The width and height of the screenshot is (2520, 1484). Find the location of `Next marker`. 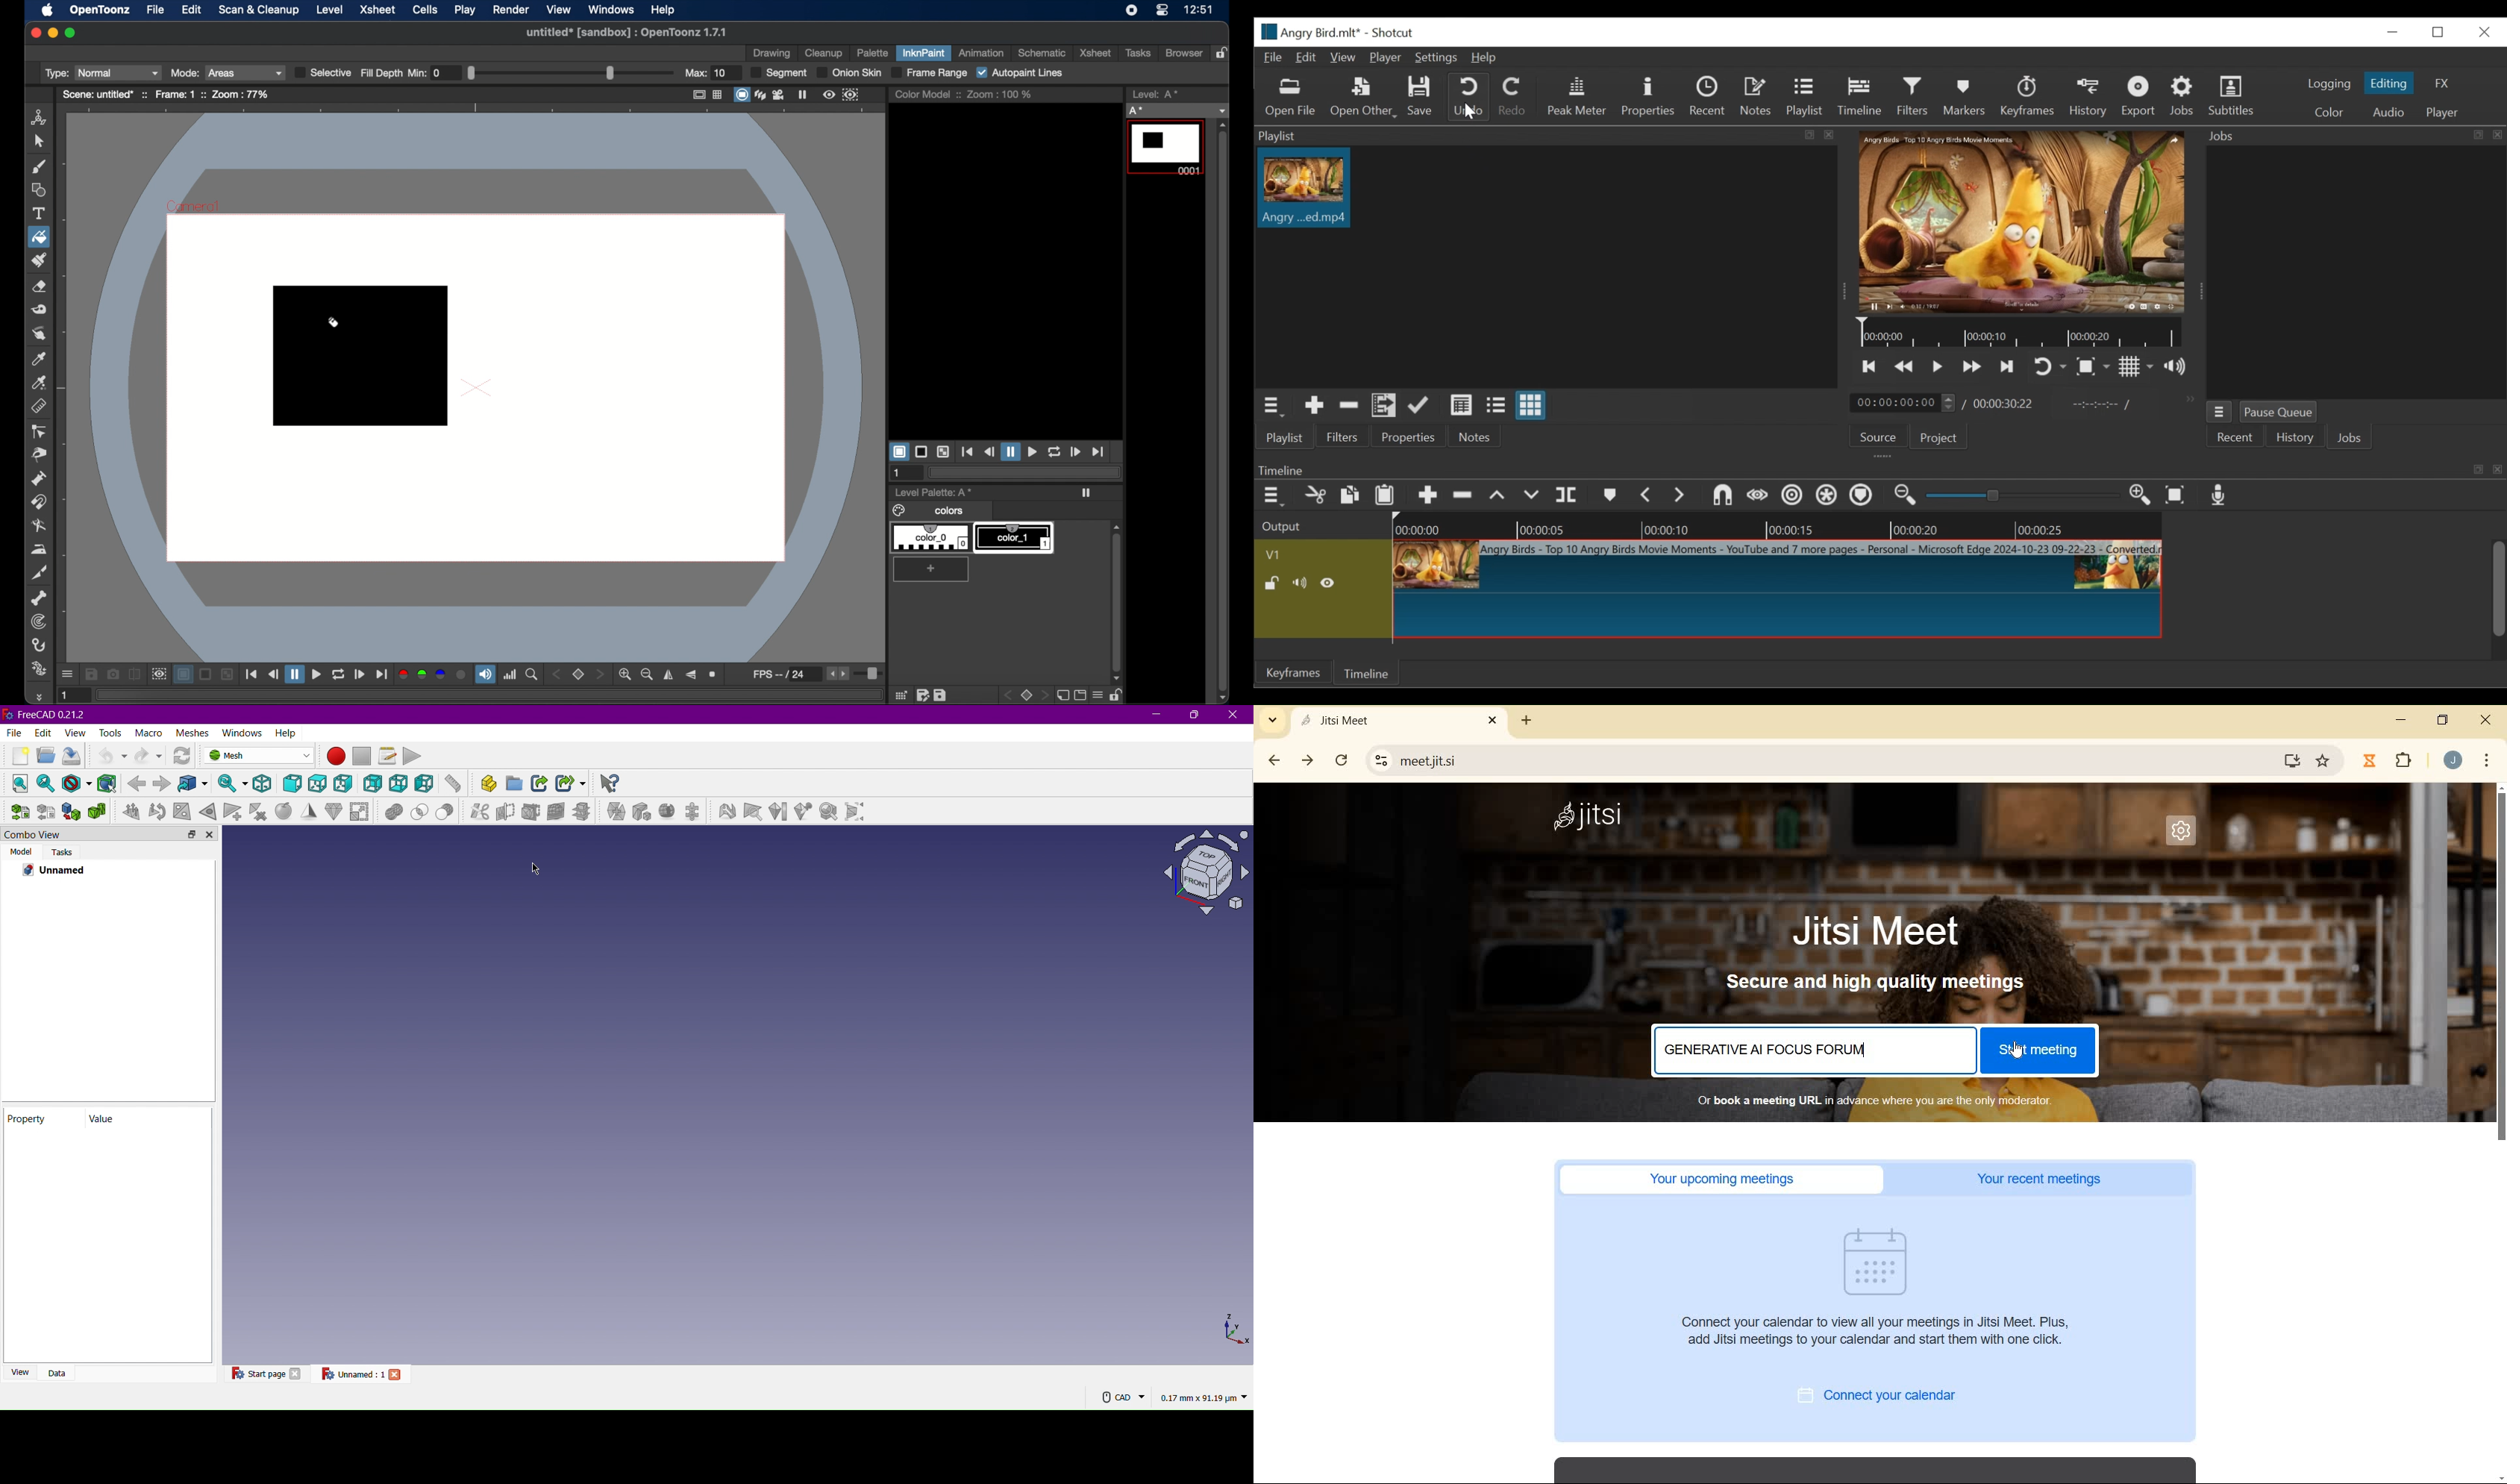

Next marker is located at coordinates (1680, 496).